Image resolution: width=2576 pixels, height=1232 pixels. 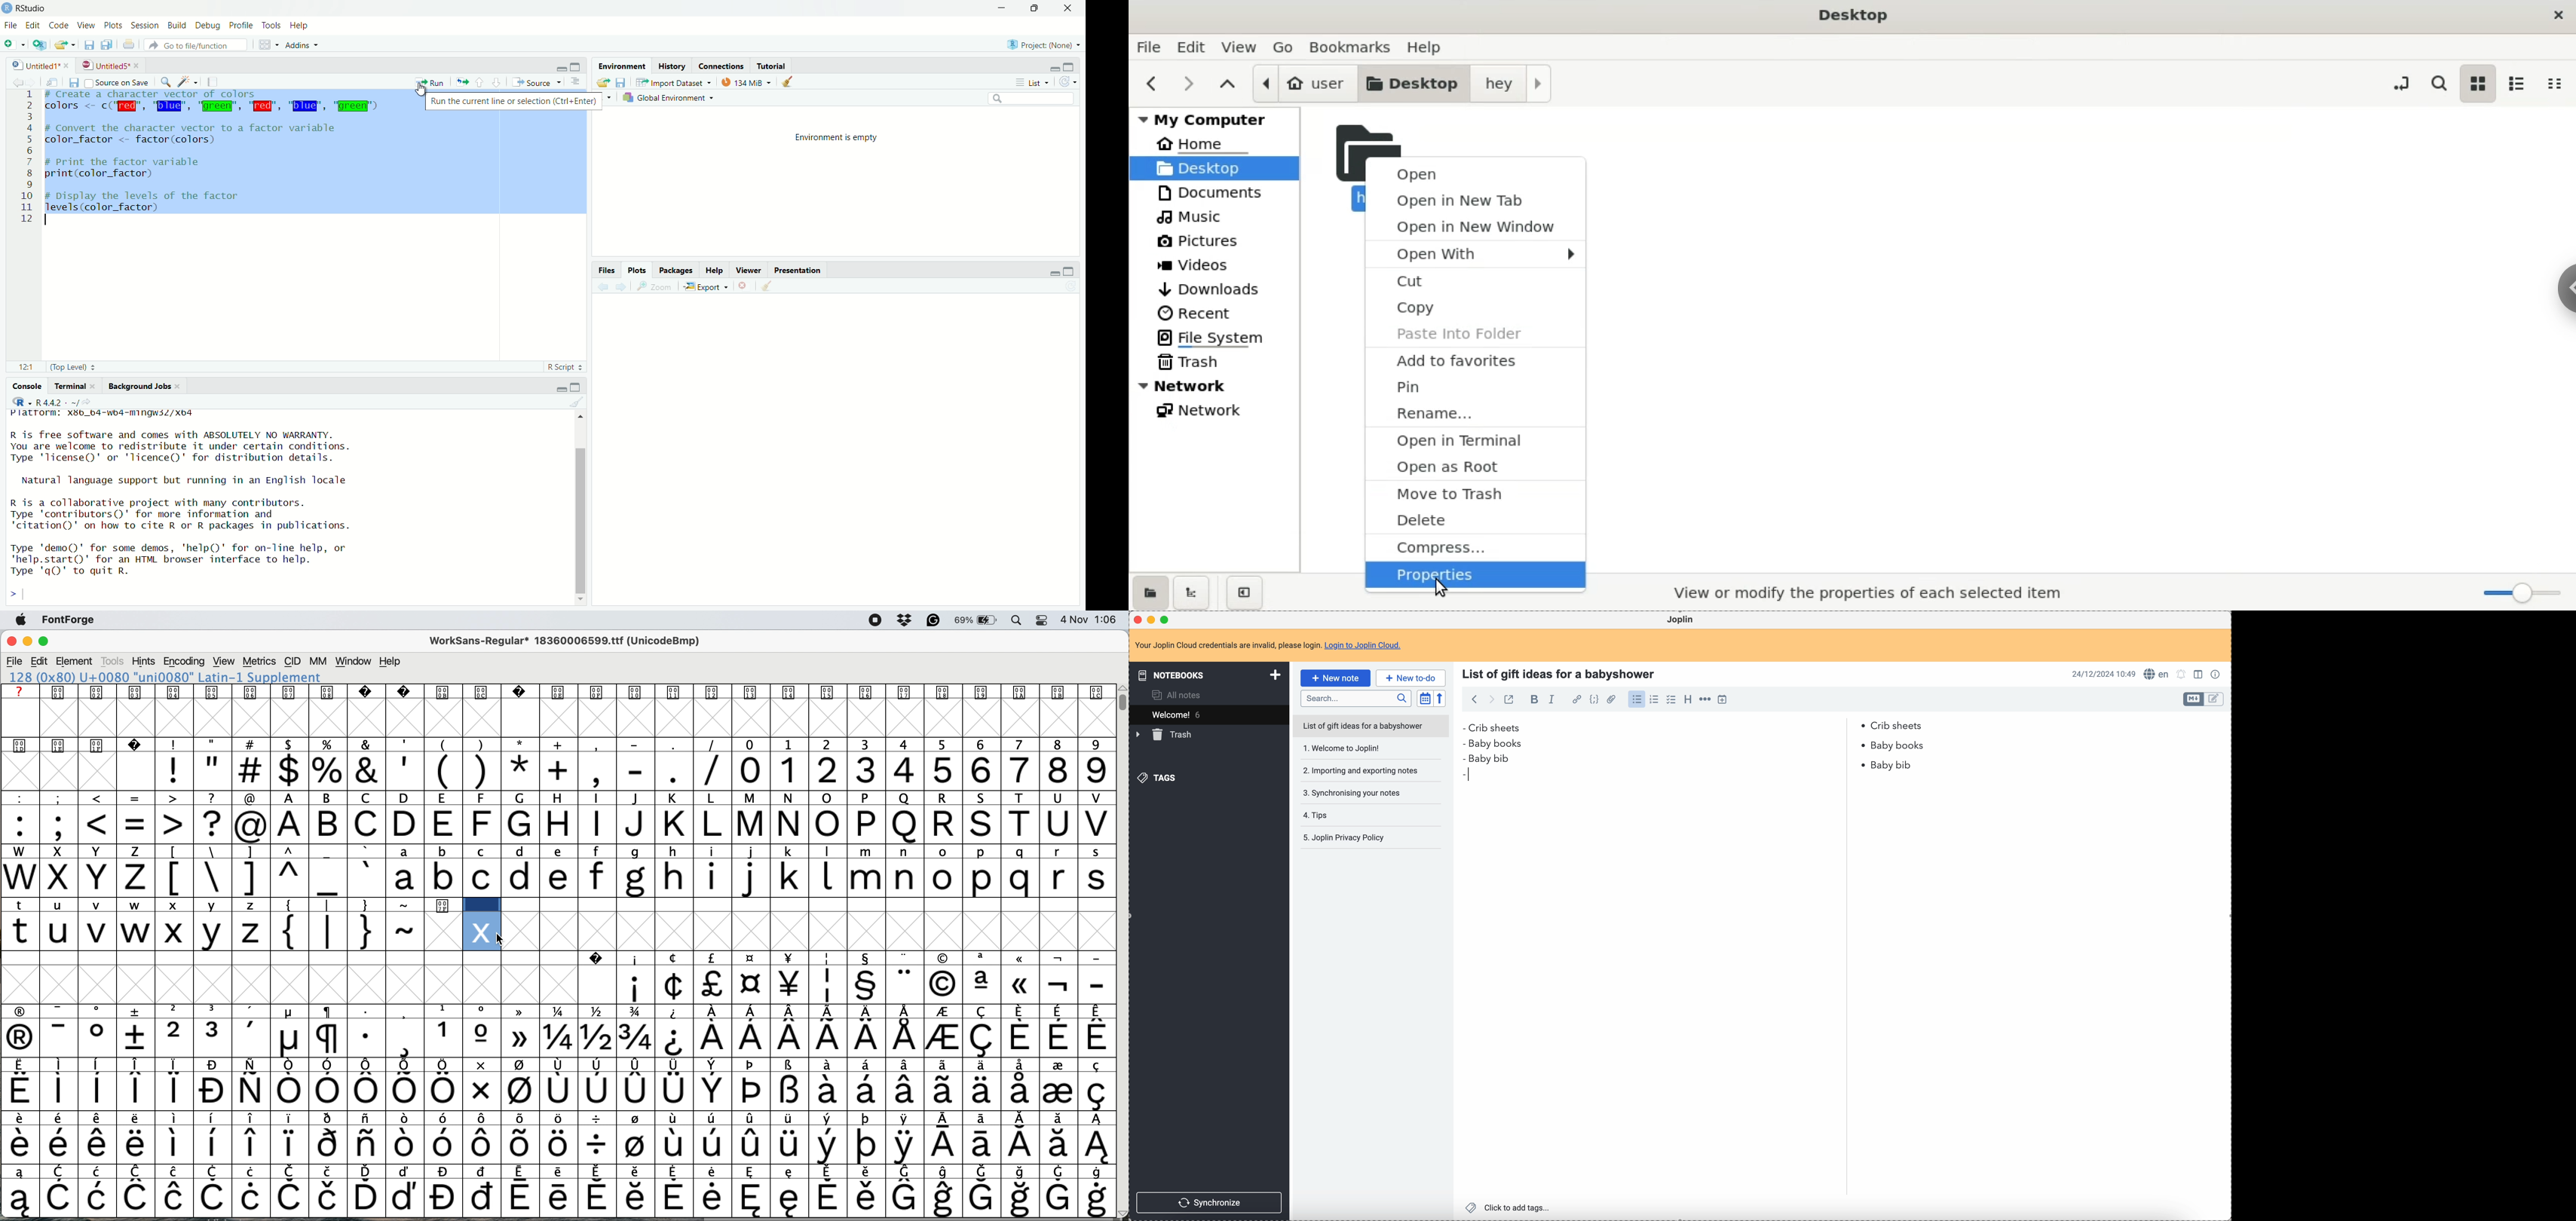 What do you see at coordinates (1360, 770) in the screenshot?
I see `importing and exporting notes` at bounding box center [1360, 770].